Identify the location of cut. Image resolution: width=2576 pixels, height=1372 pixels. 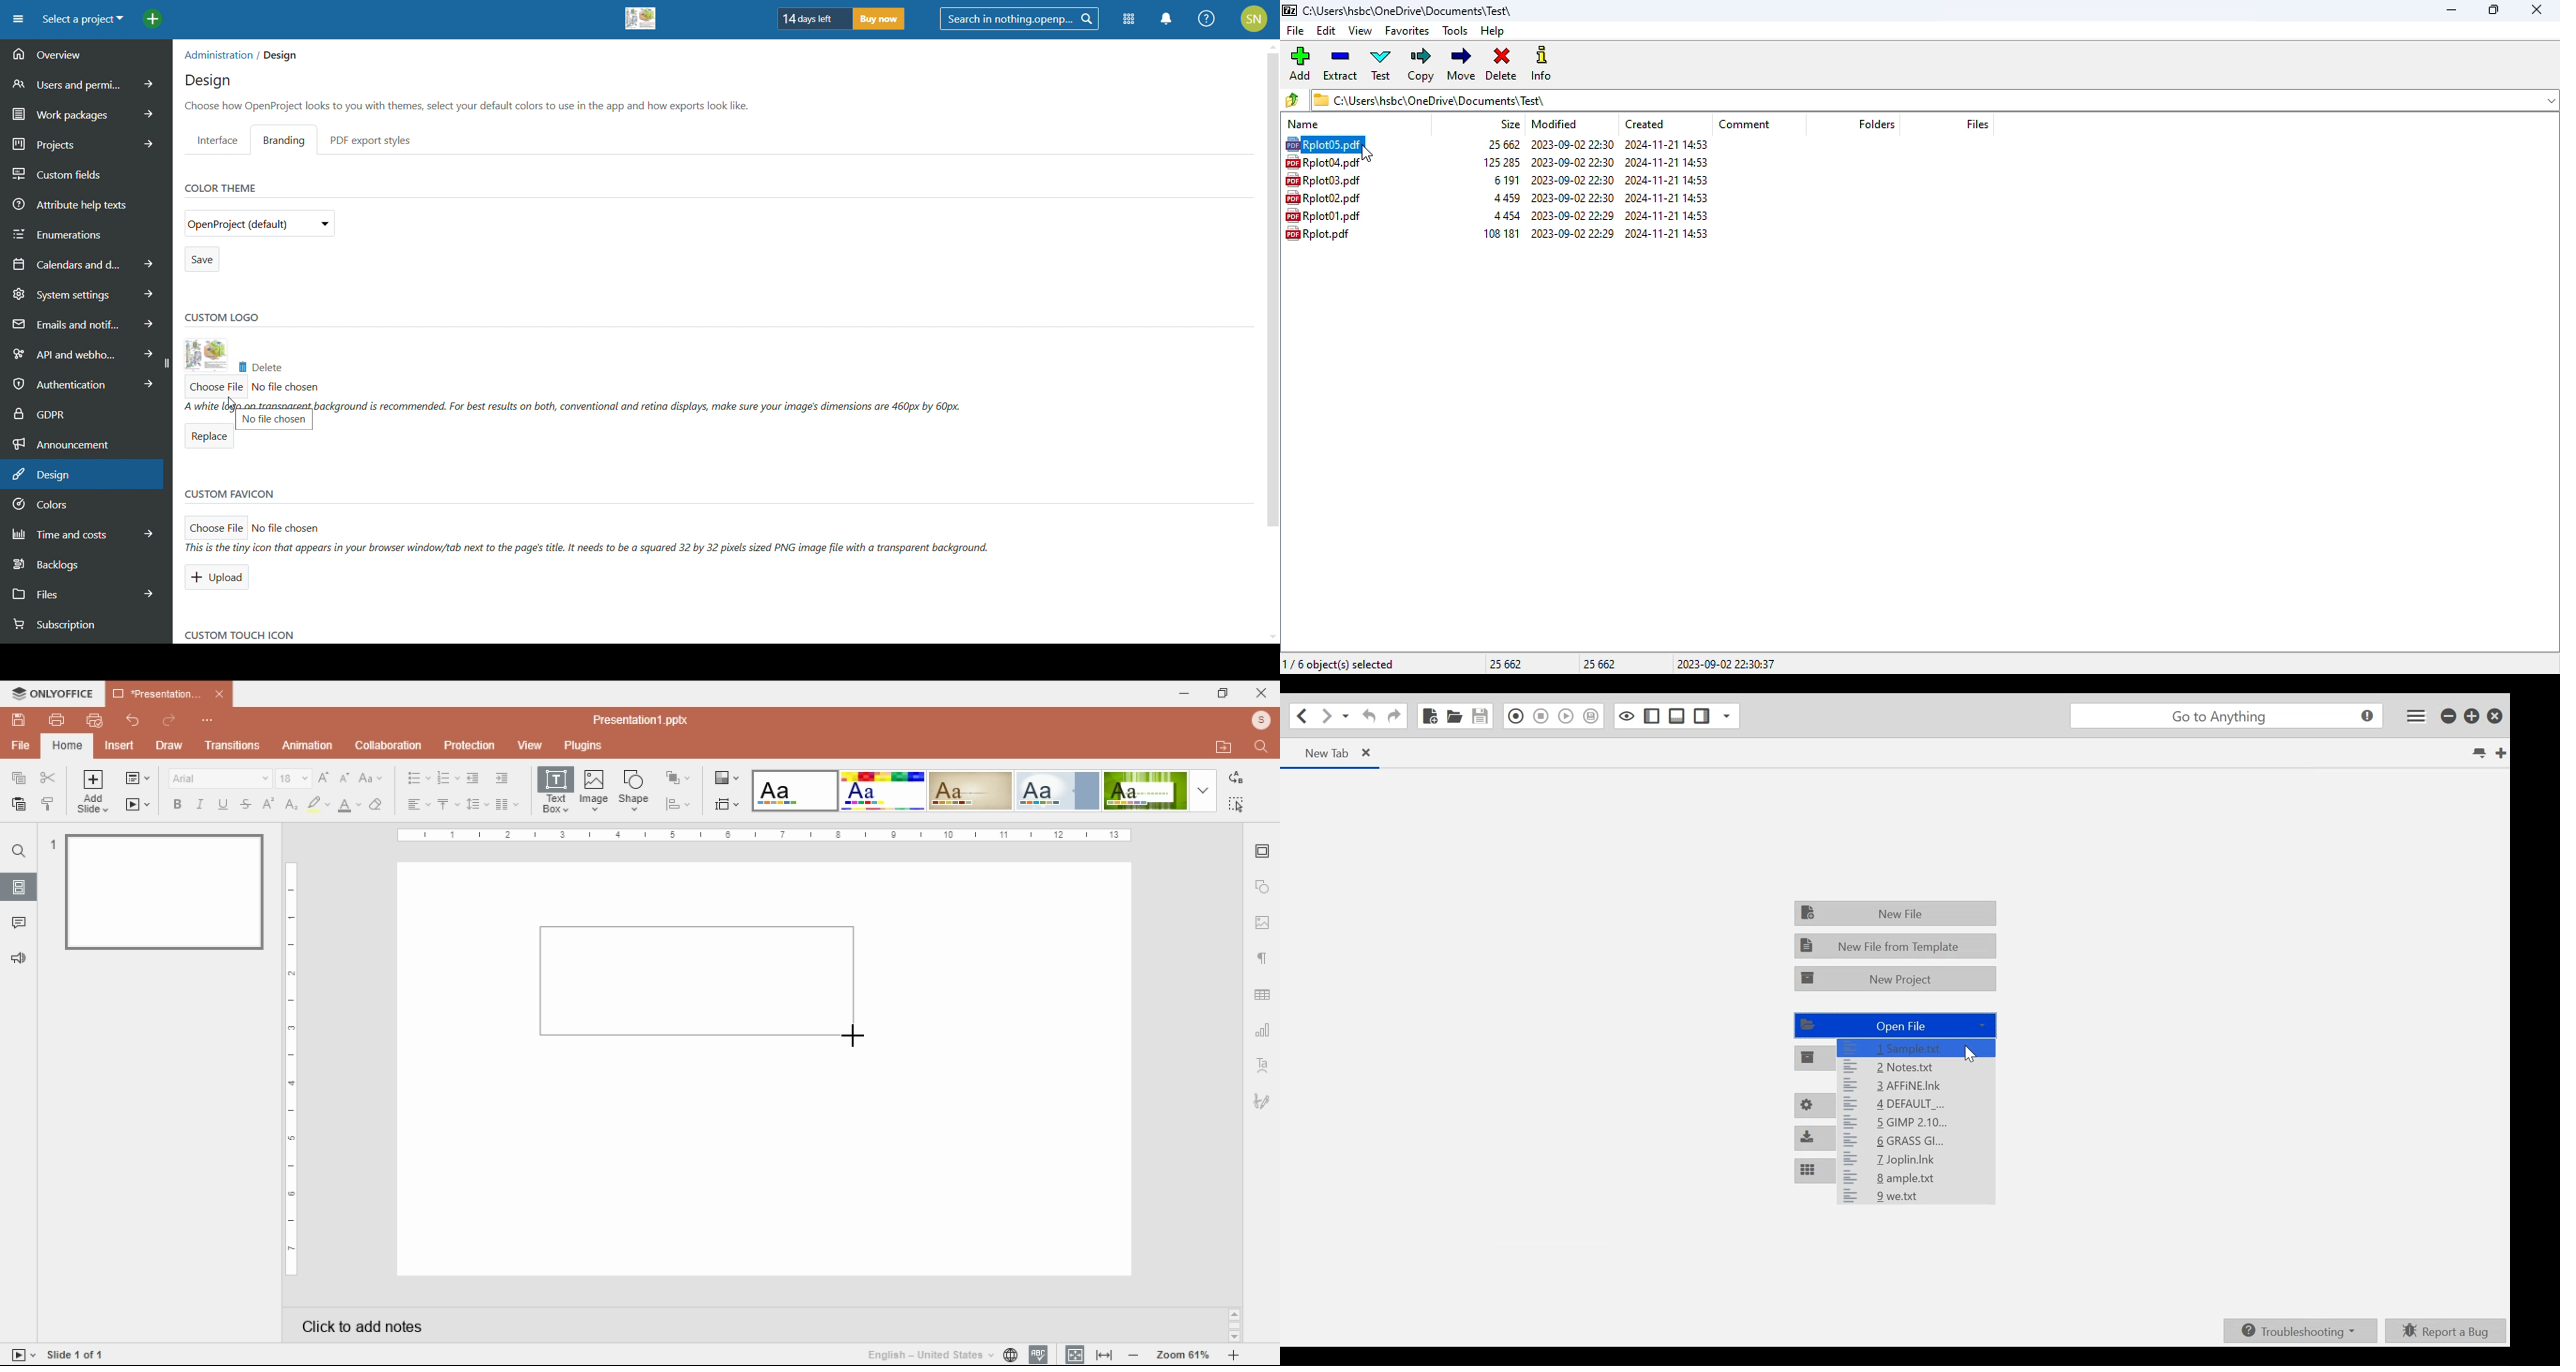
(48, 777).